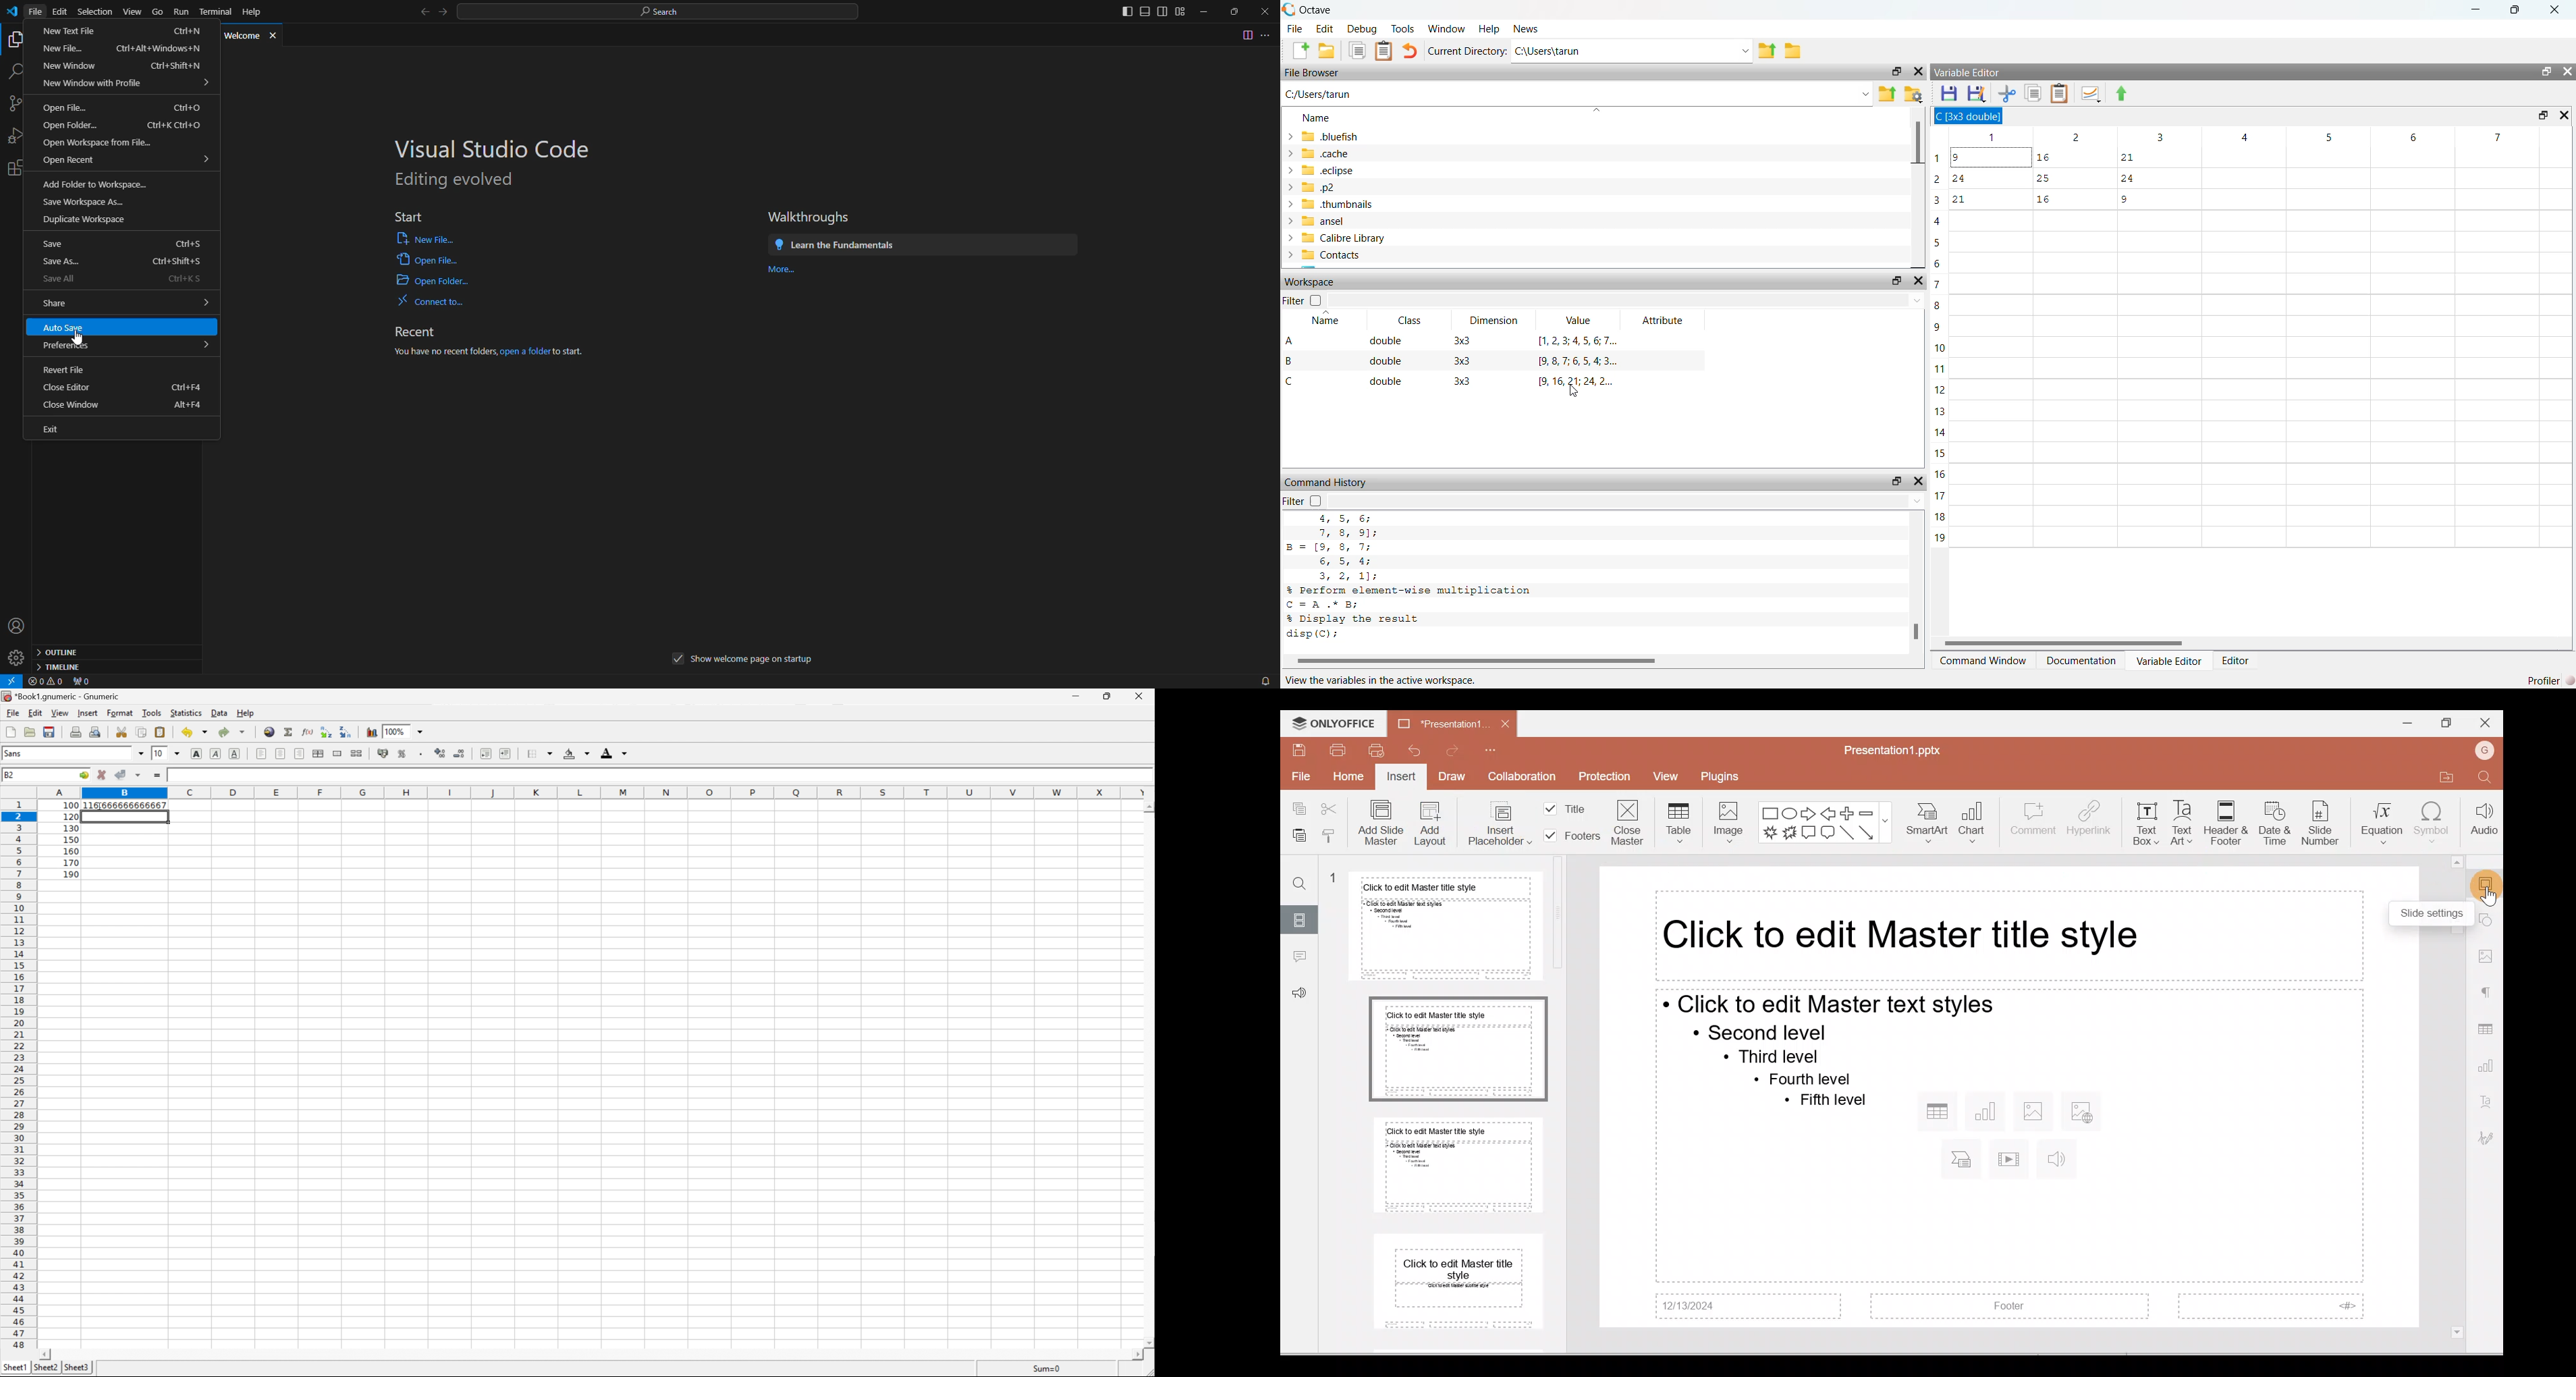 This screenshot has height=1400, width=2576. Describe the element at coordinates (61, 244) in the screenshot. I see `save` at that location.